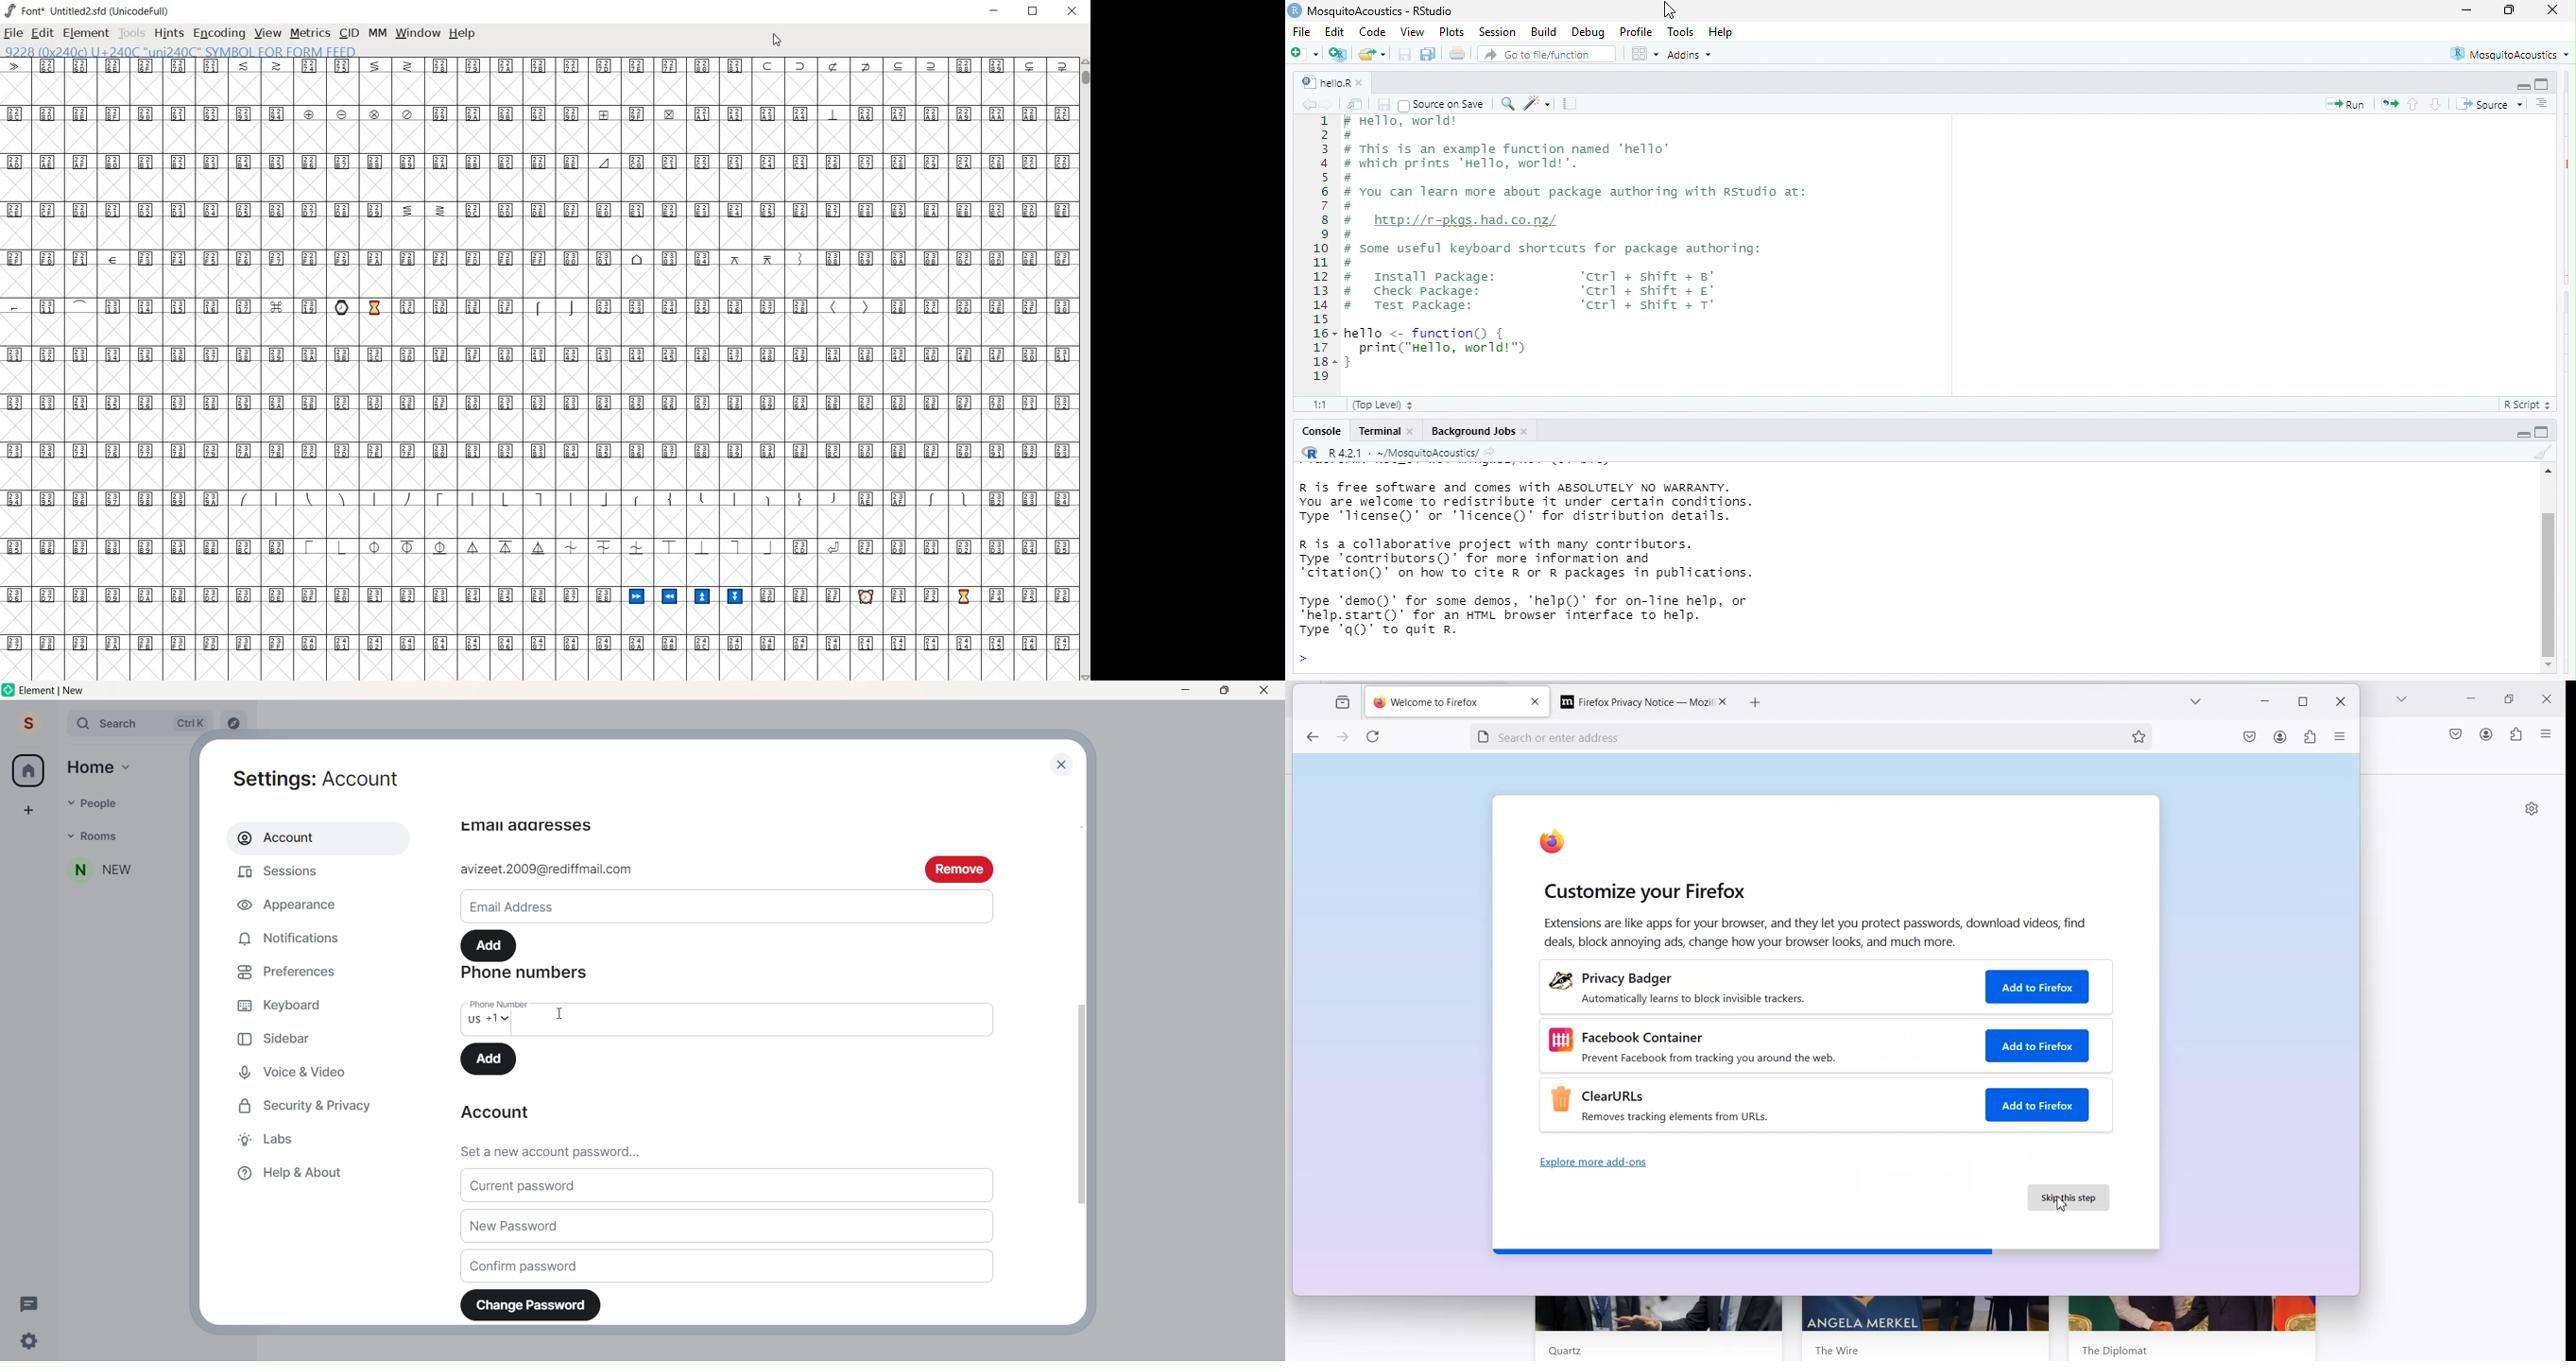  What do you see at coordinates (2506, 11) in the screenshot?
I see `maximize` at bounding box center [2506, 11].